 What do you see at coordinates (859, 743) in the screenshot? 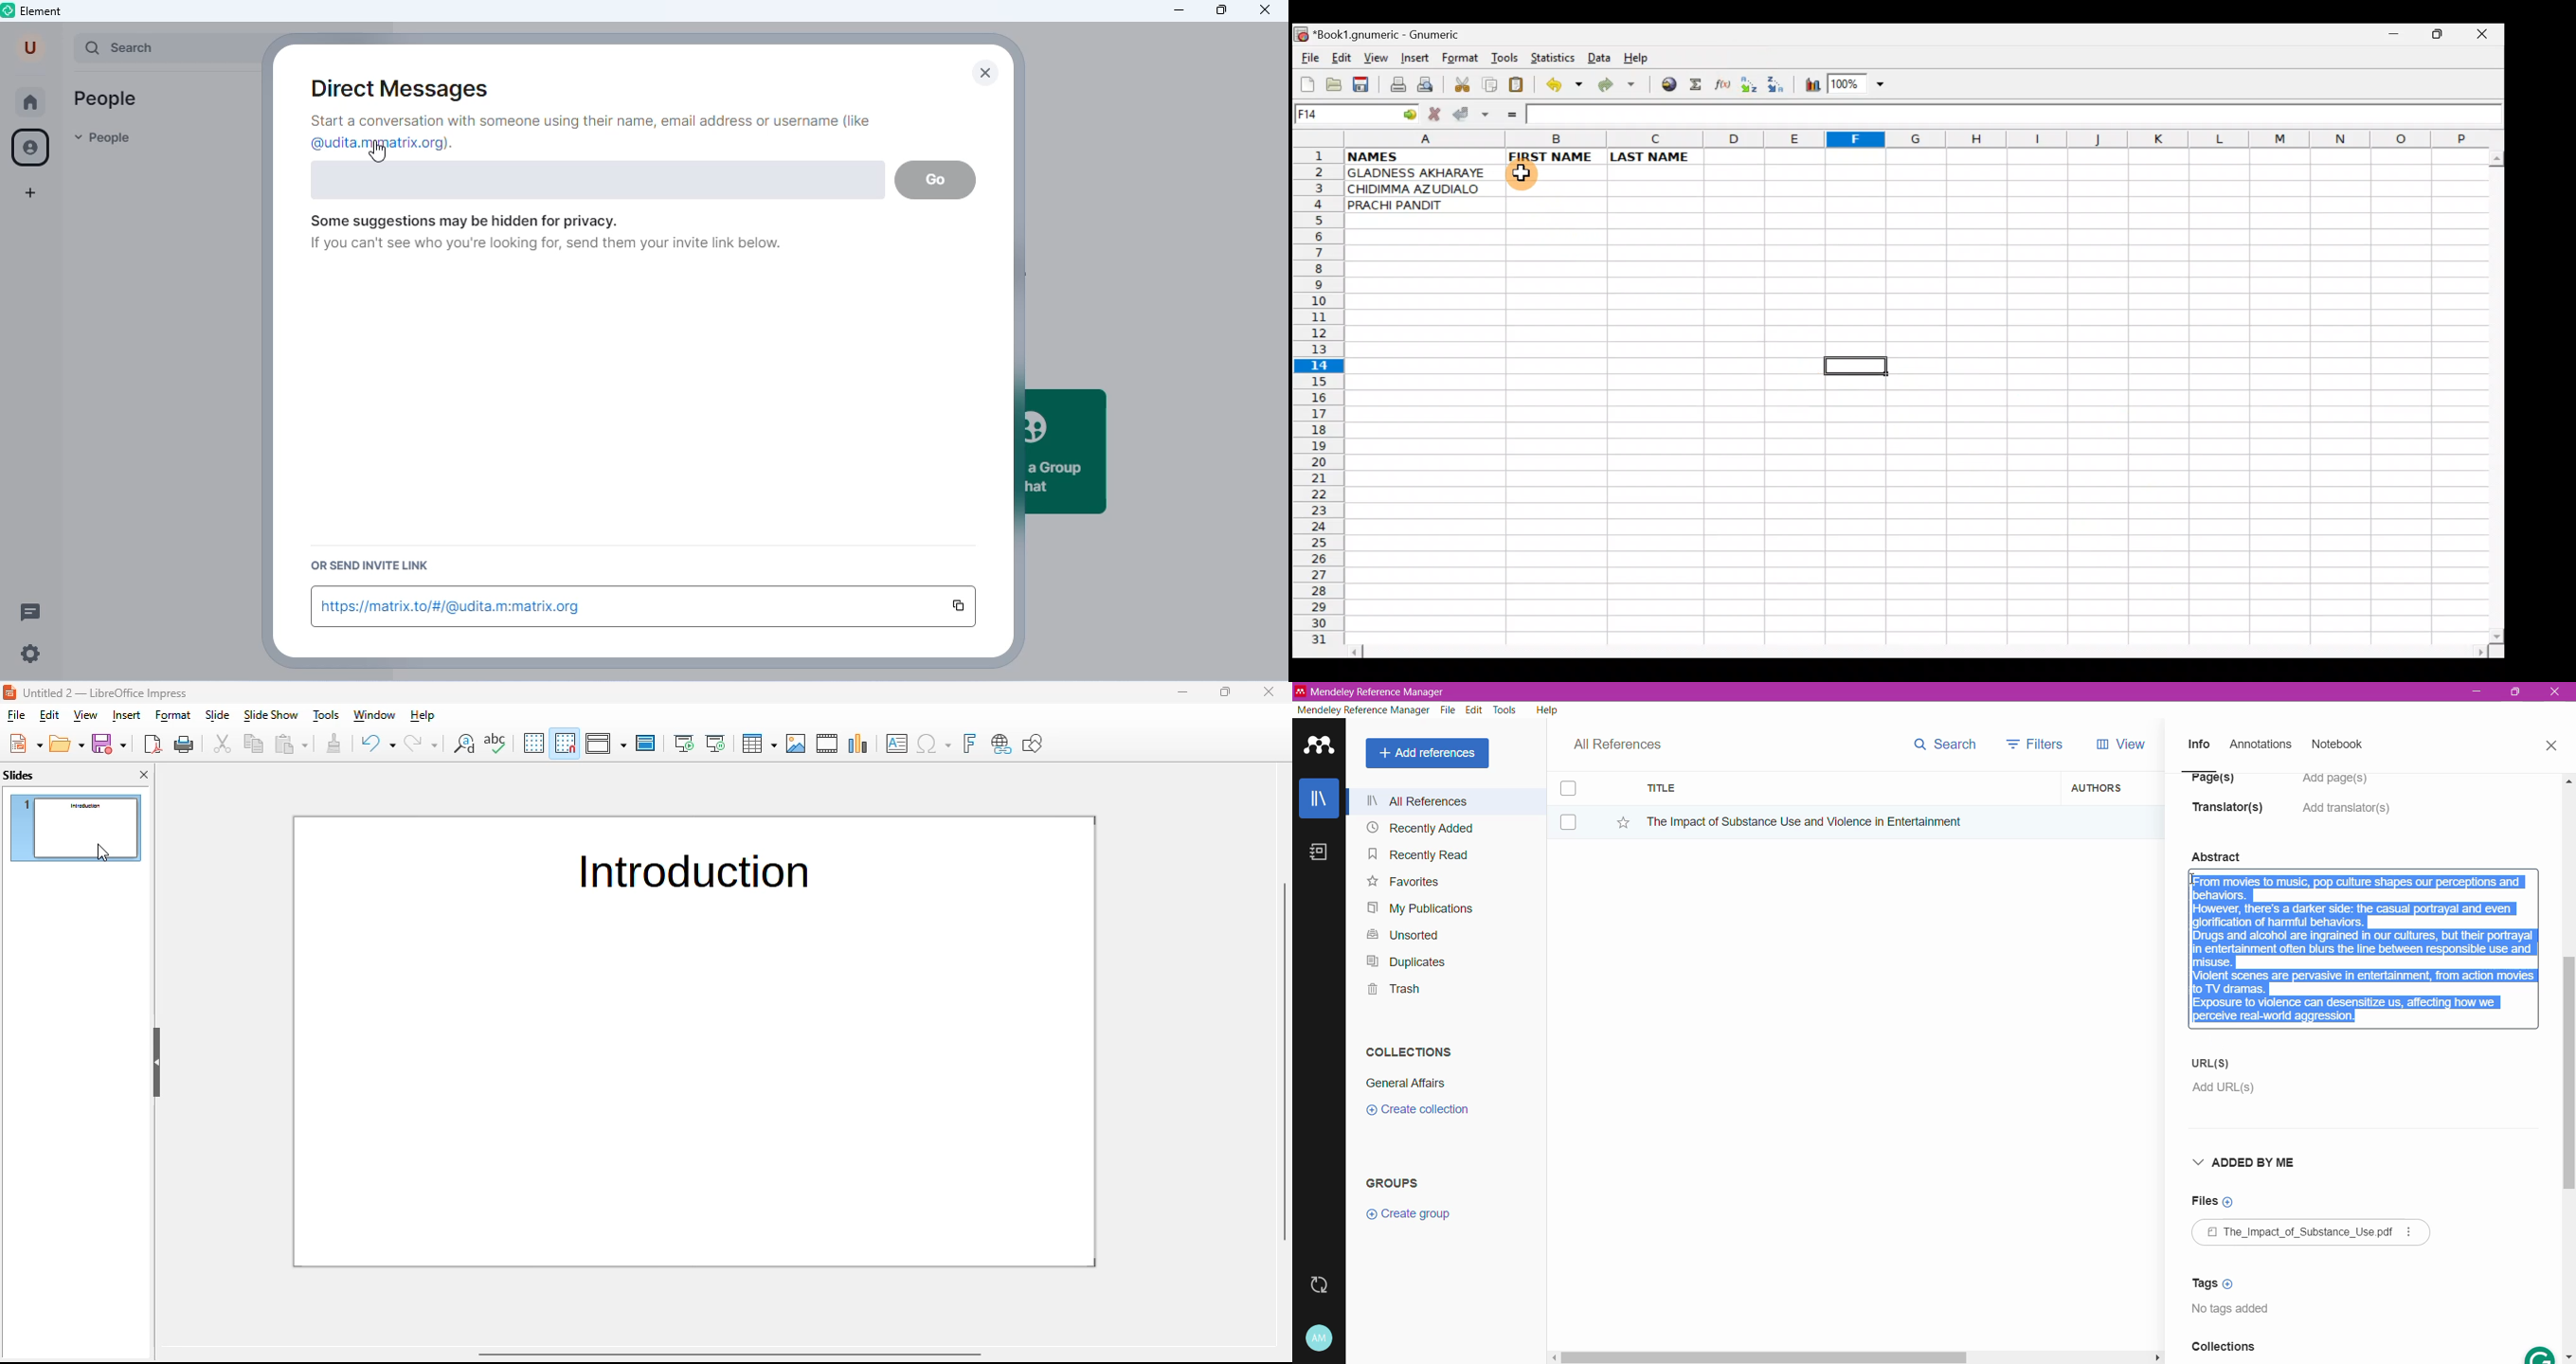
I see `insert chart` at bounding box center [859, 743].